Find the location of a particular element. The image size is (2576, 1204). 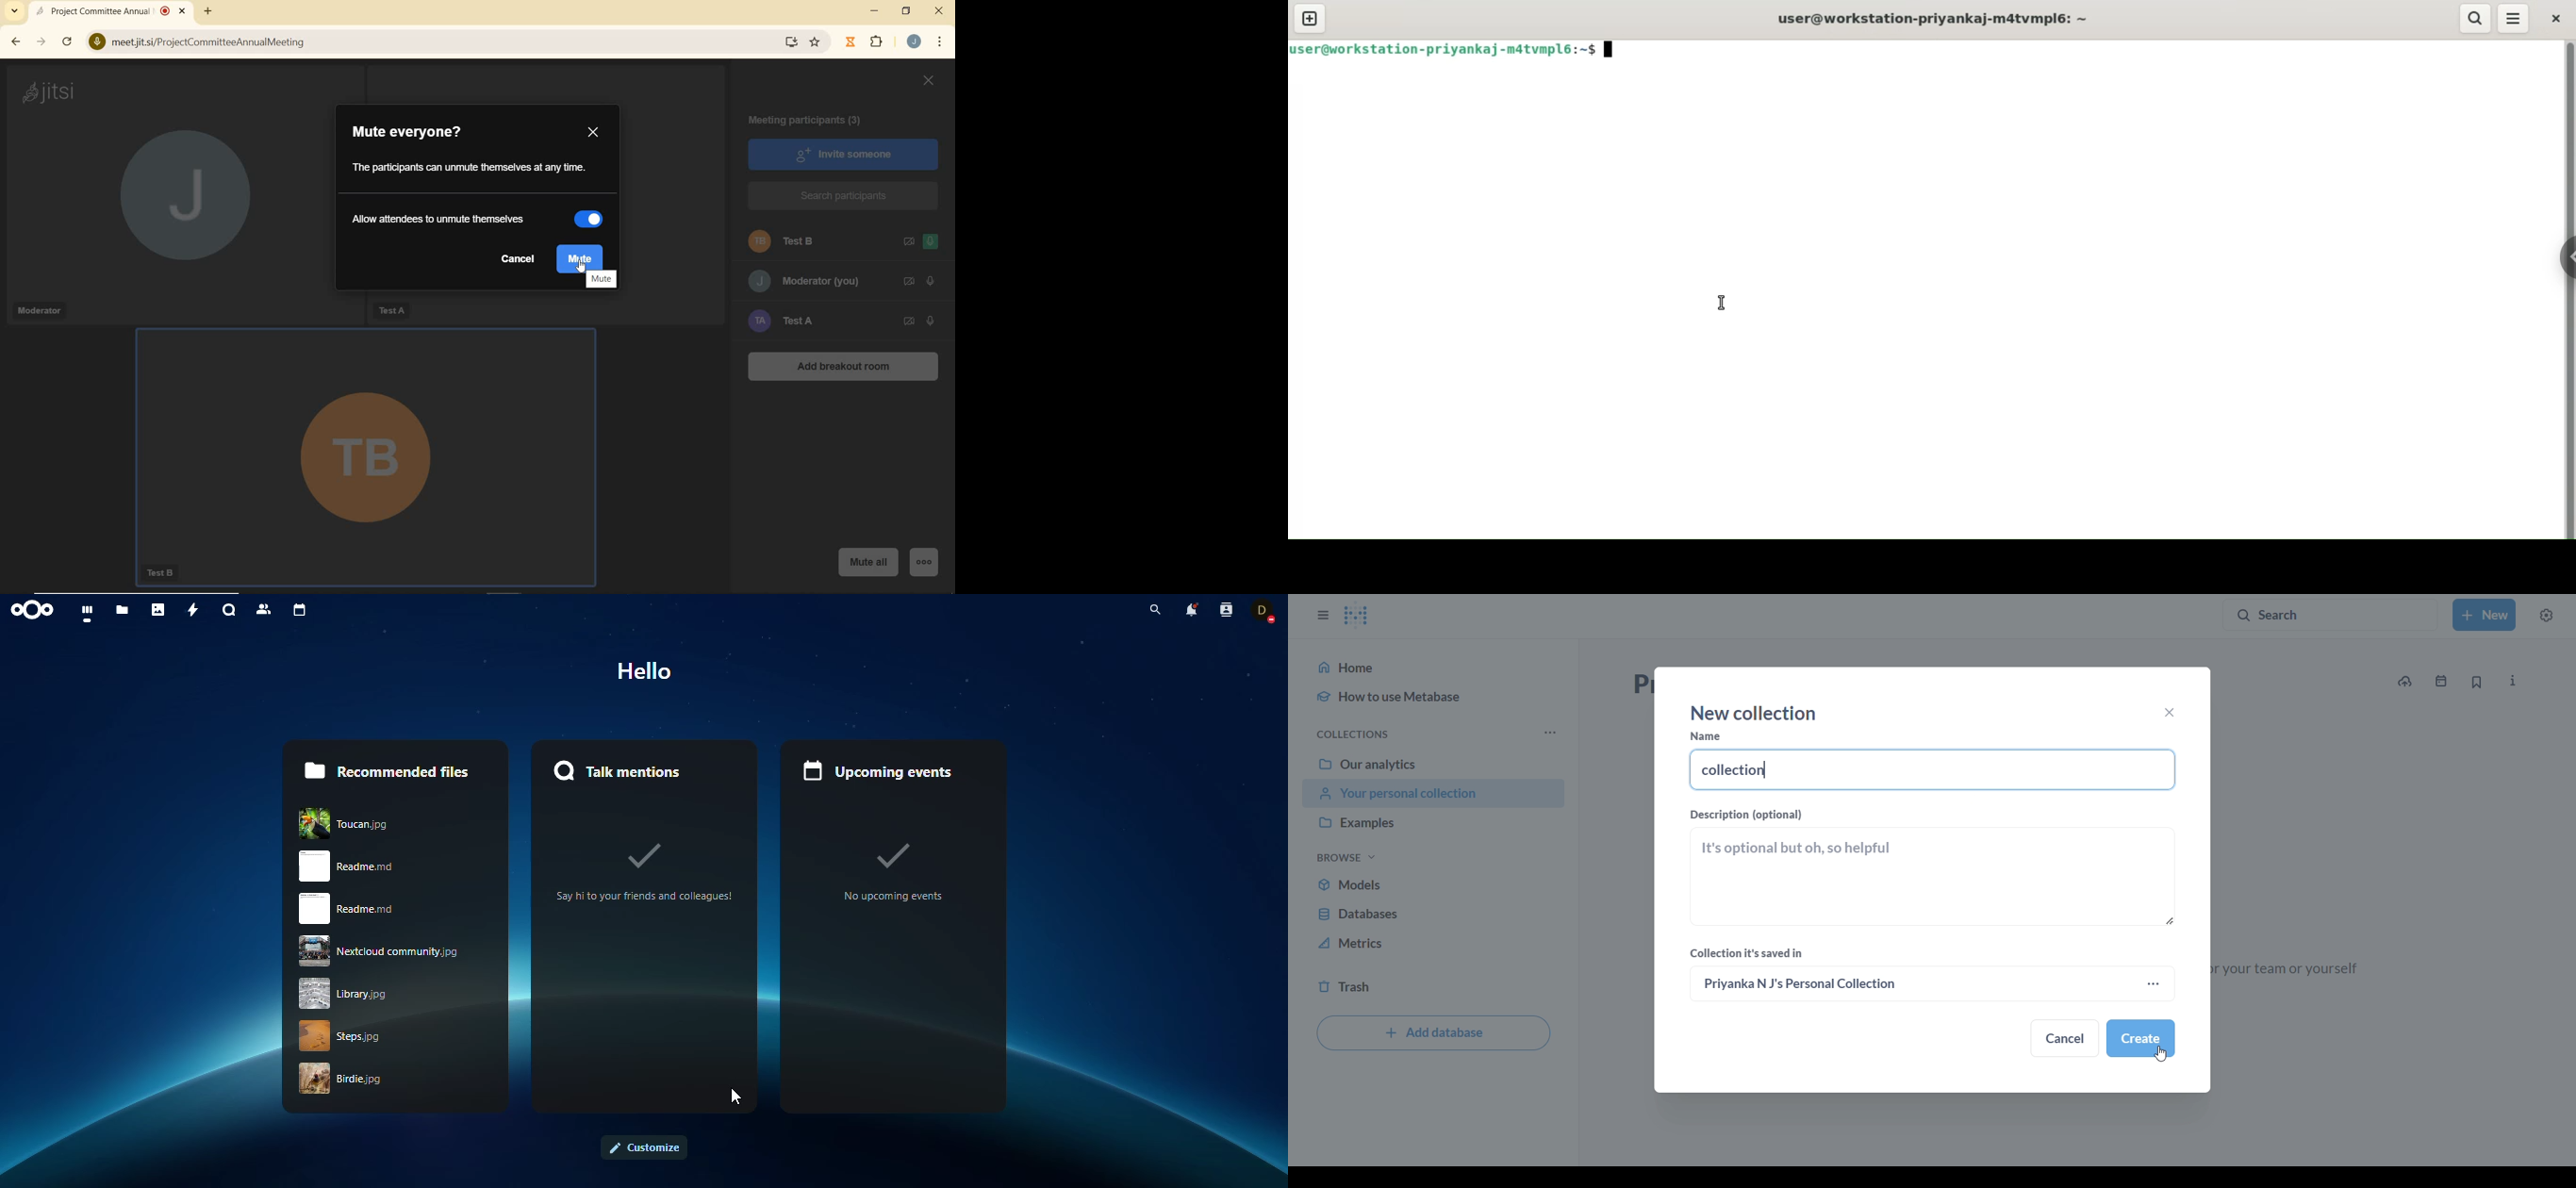

search is located at coordinates (230, 612).